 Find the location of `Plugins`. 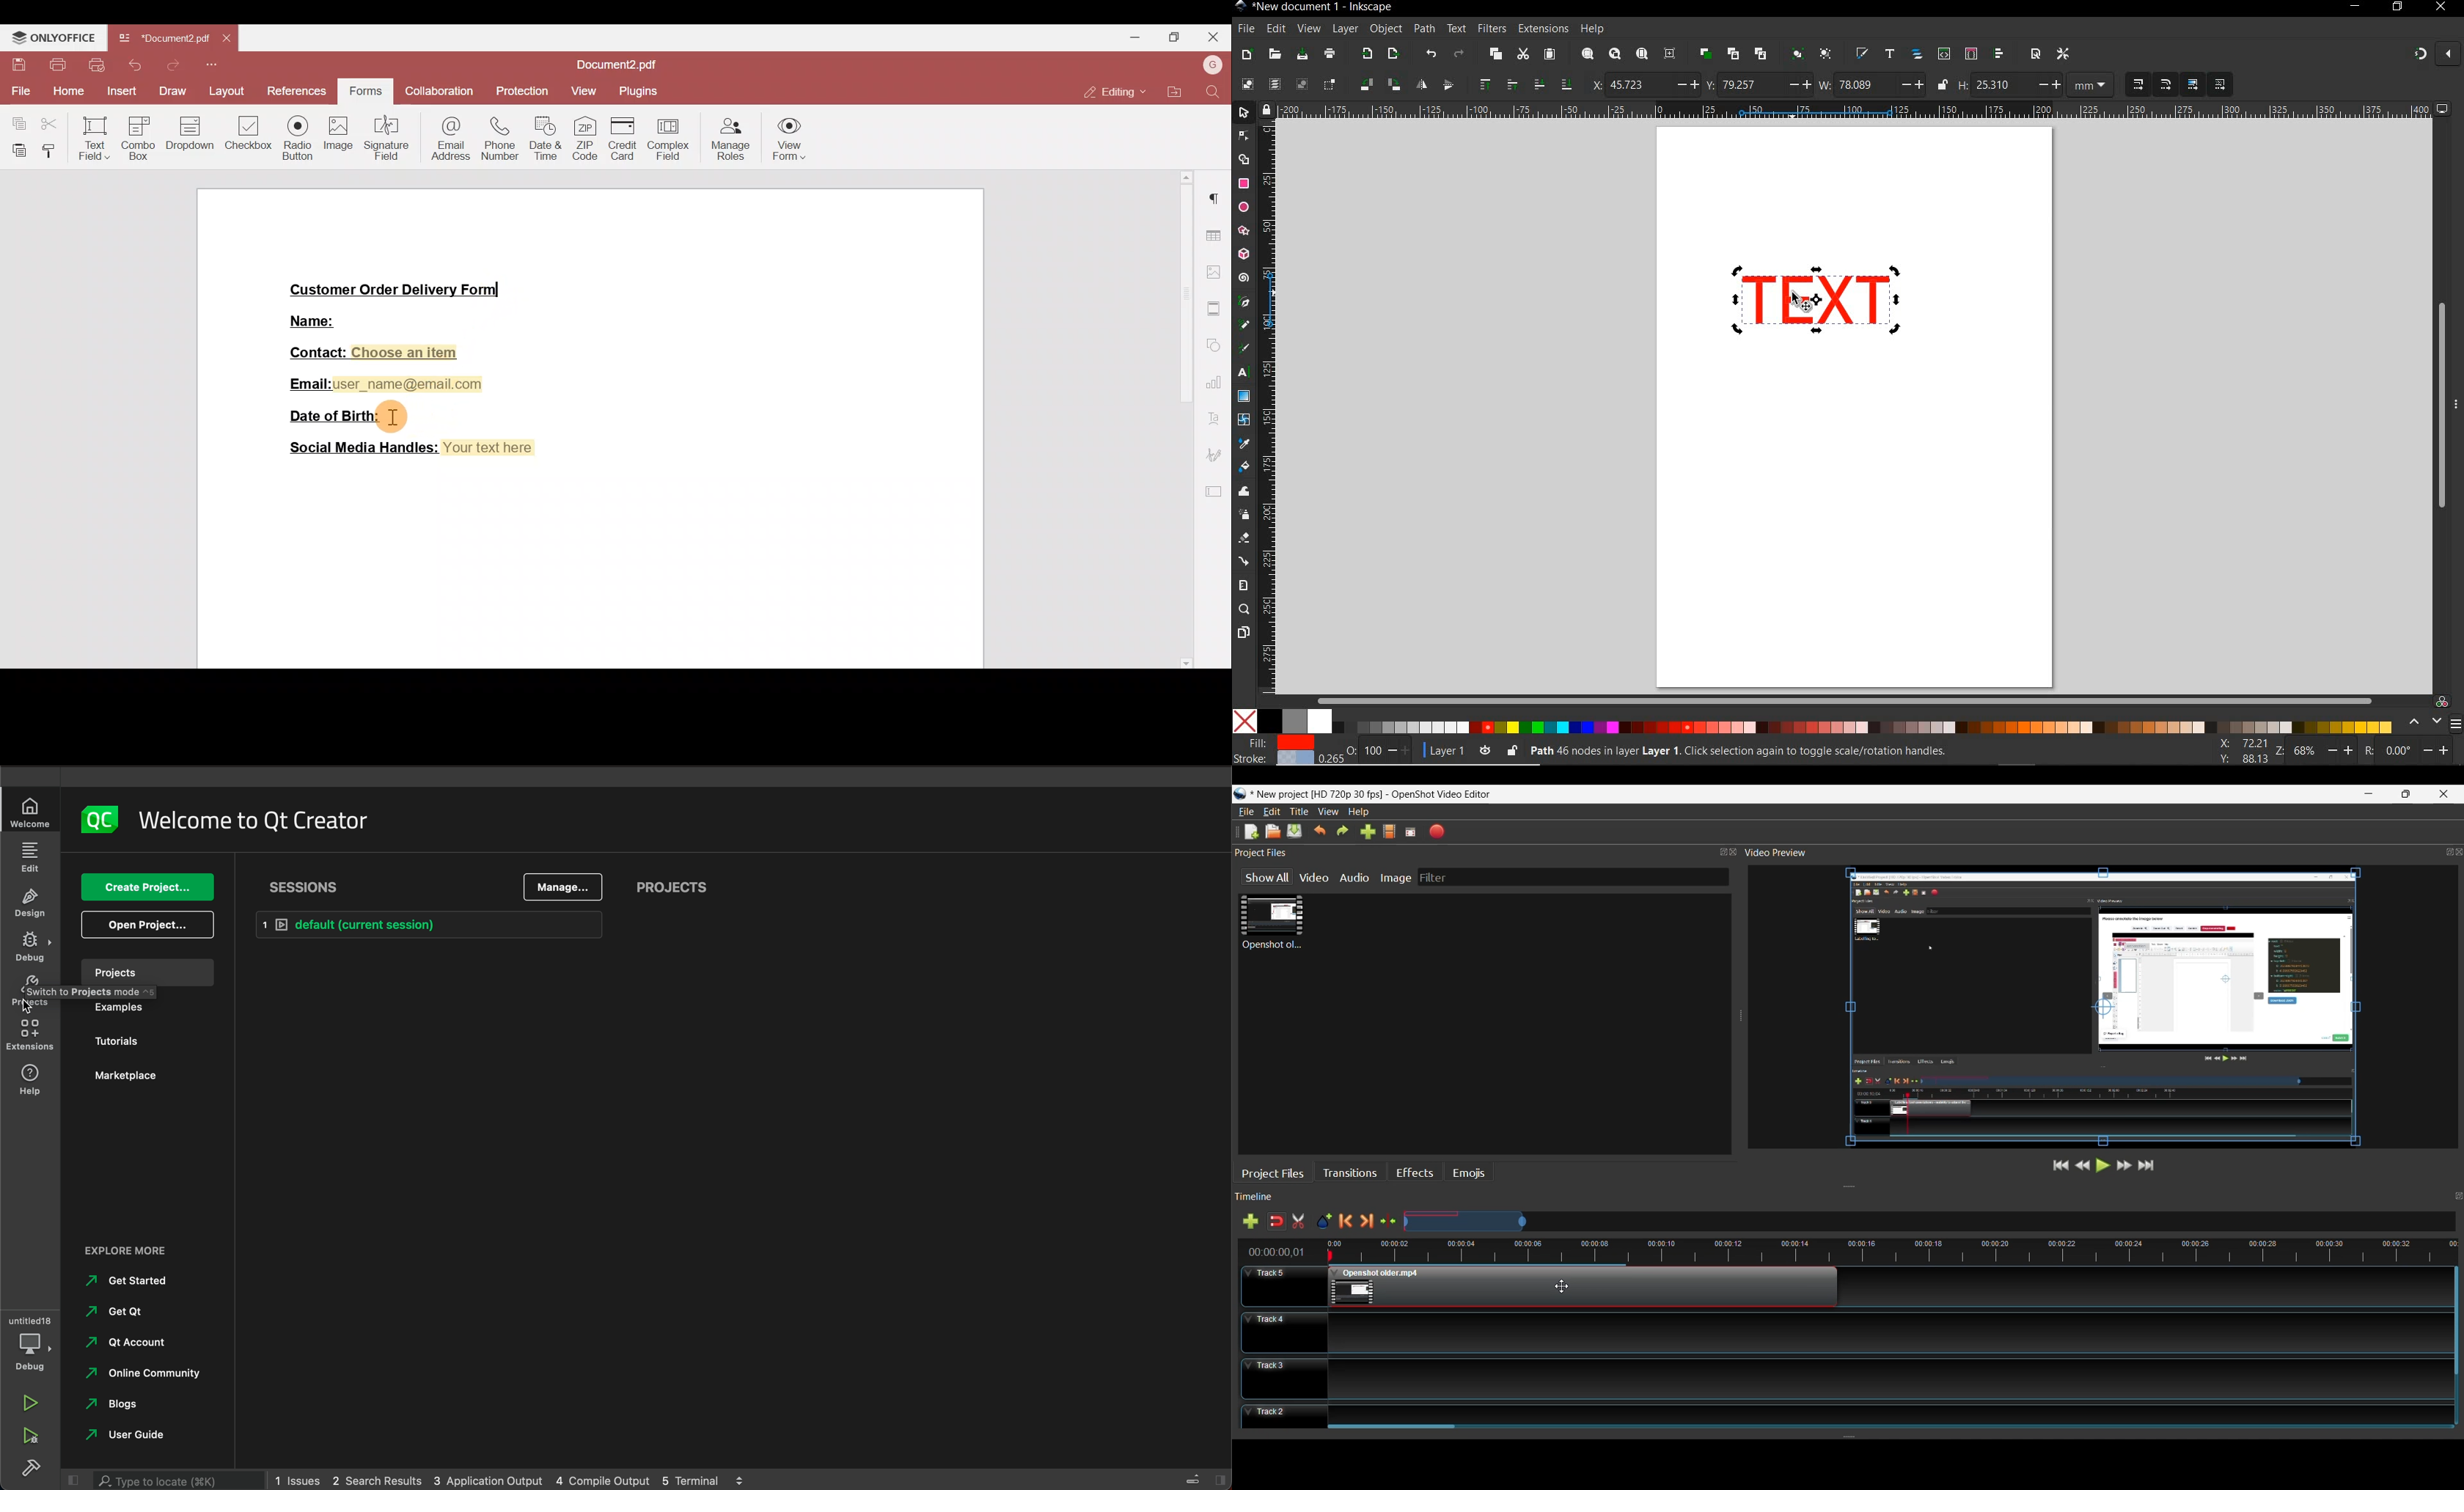

Plugins is located at coordinates (644, 90).